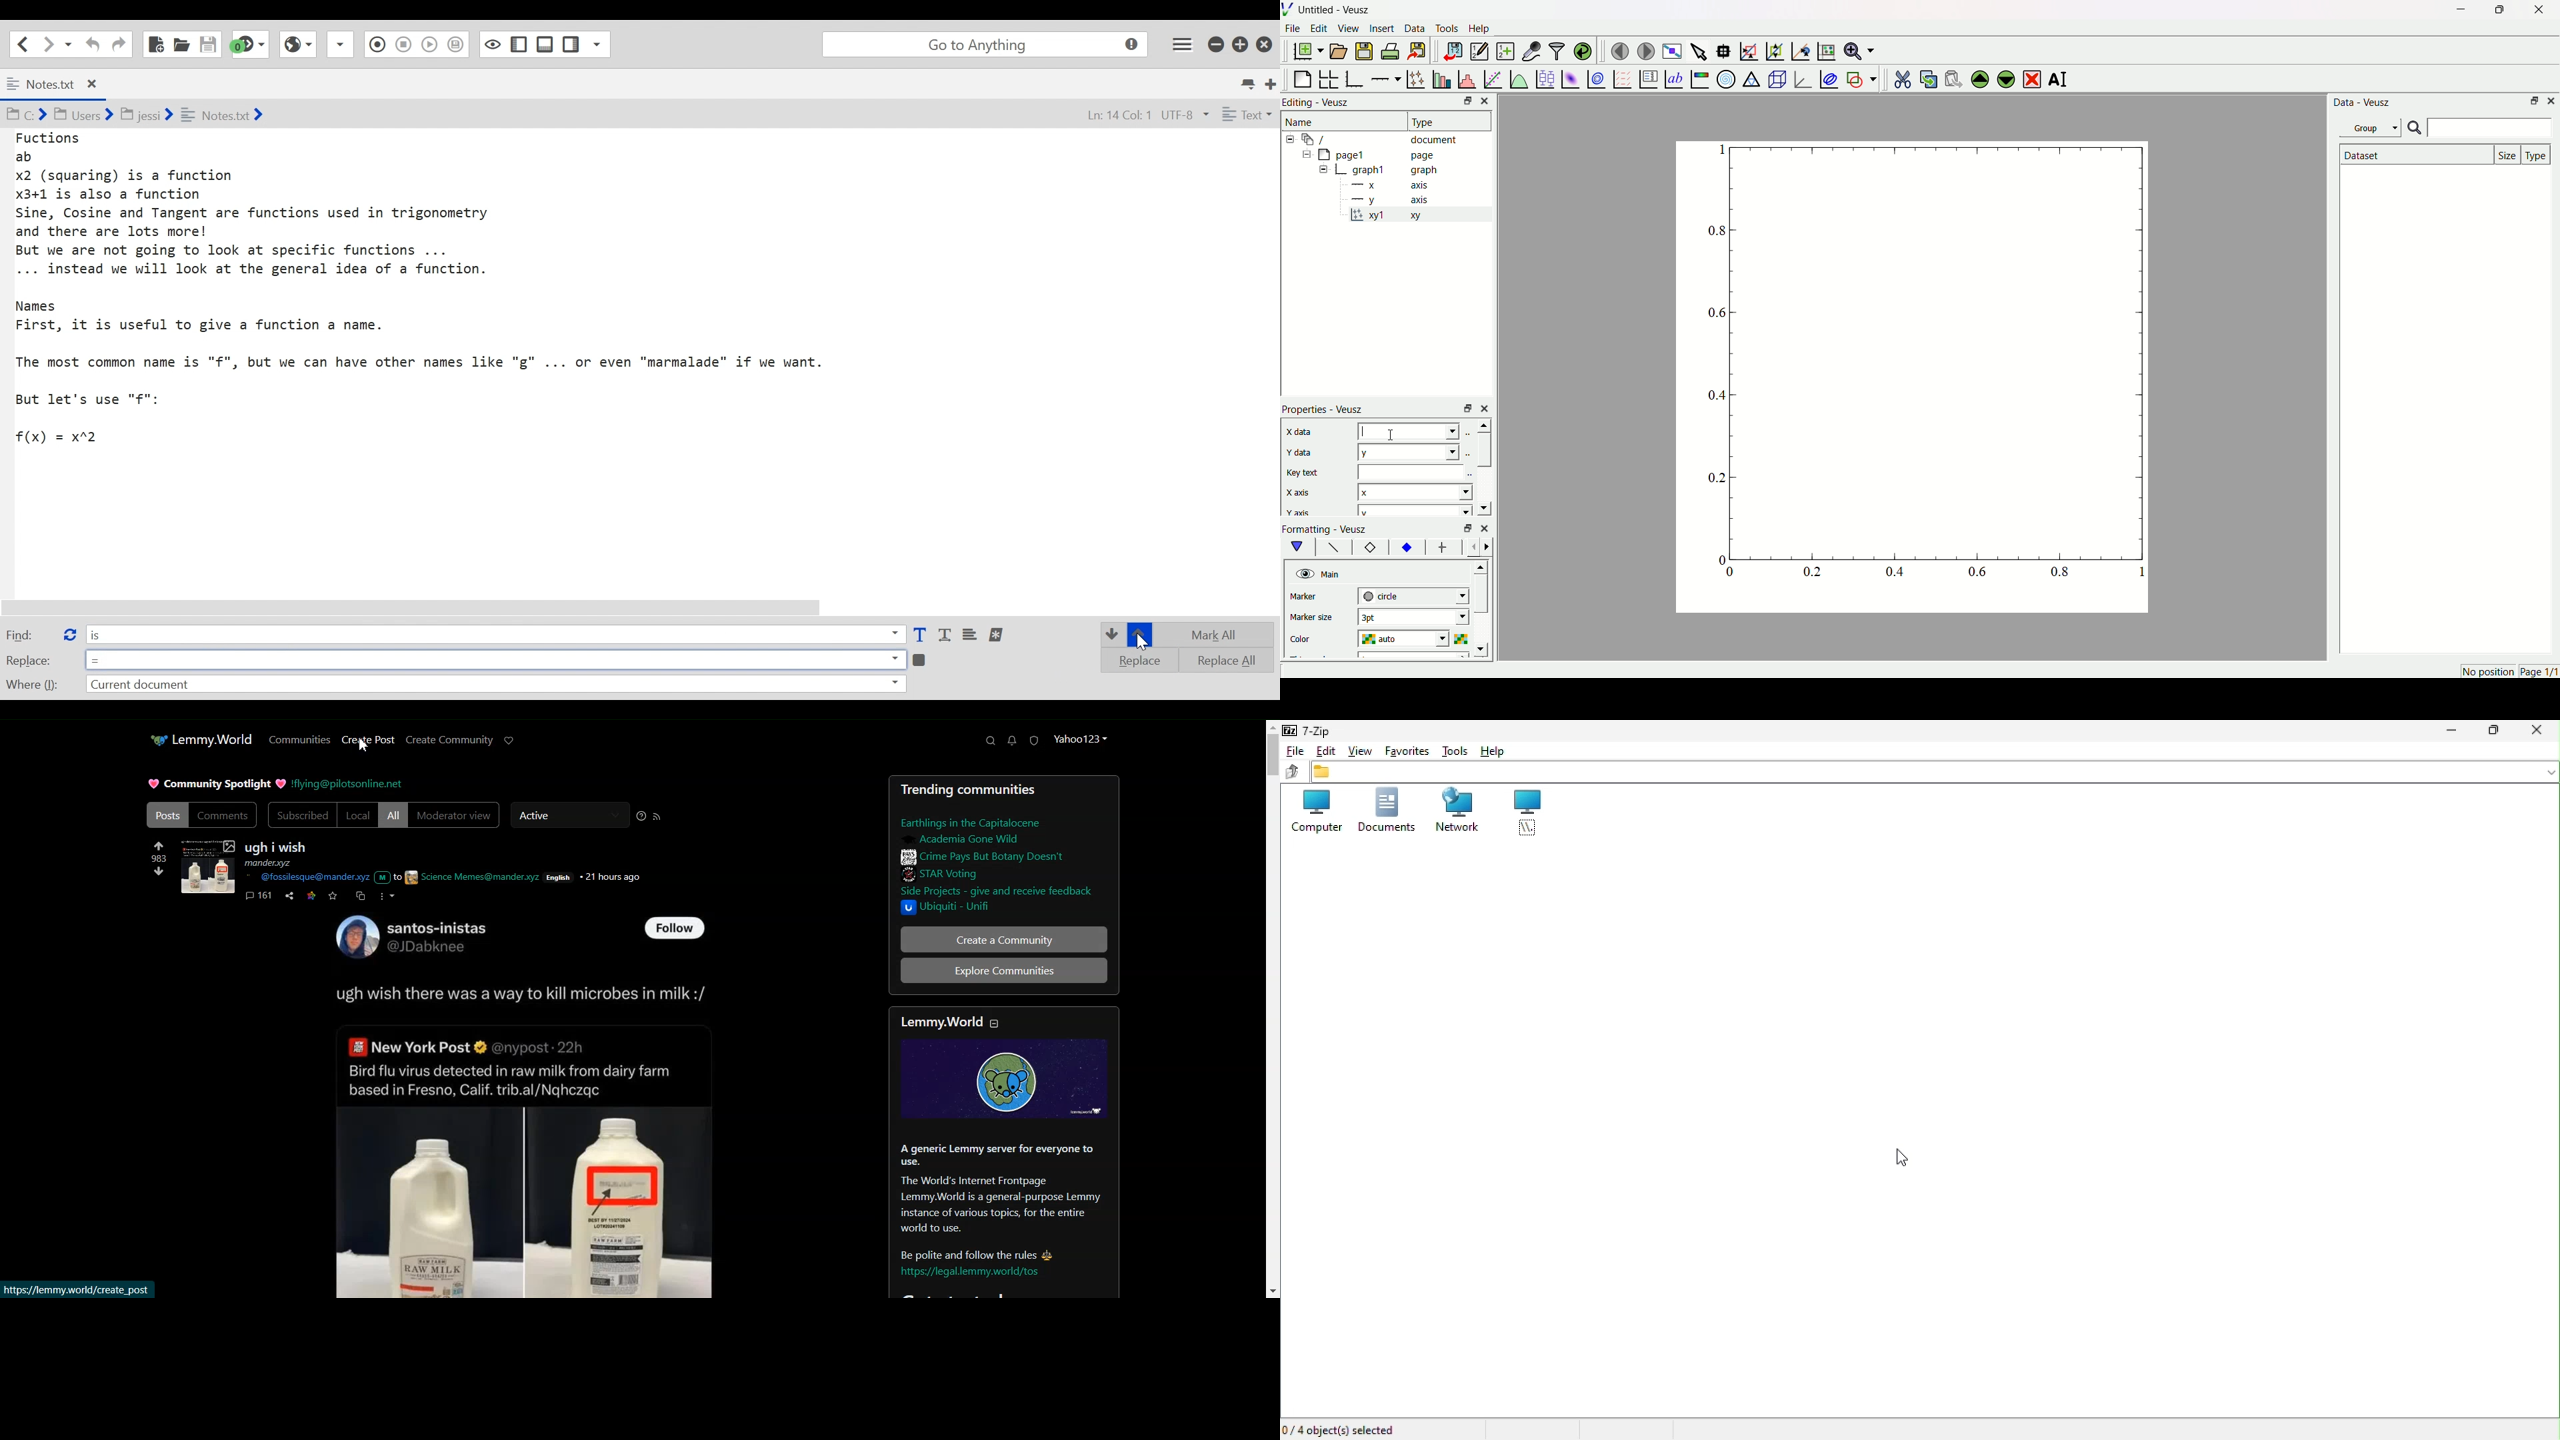 The width and height of the screenshot is (2576, 1456). What do you see at coordinates (1406, 547) in the screenshot?
I see `border fill` at bounding box center [1406, 547].